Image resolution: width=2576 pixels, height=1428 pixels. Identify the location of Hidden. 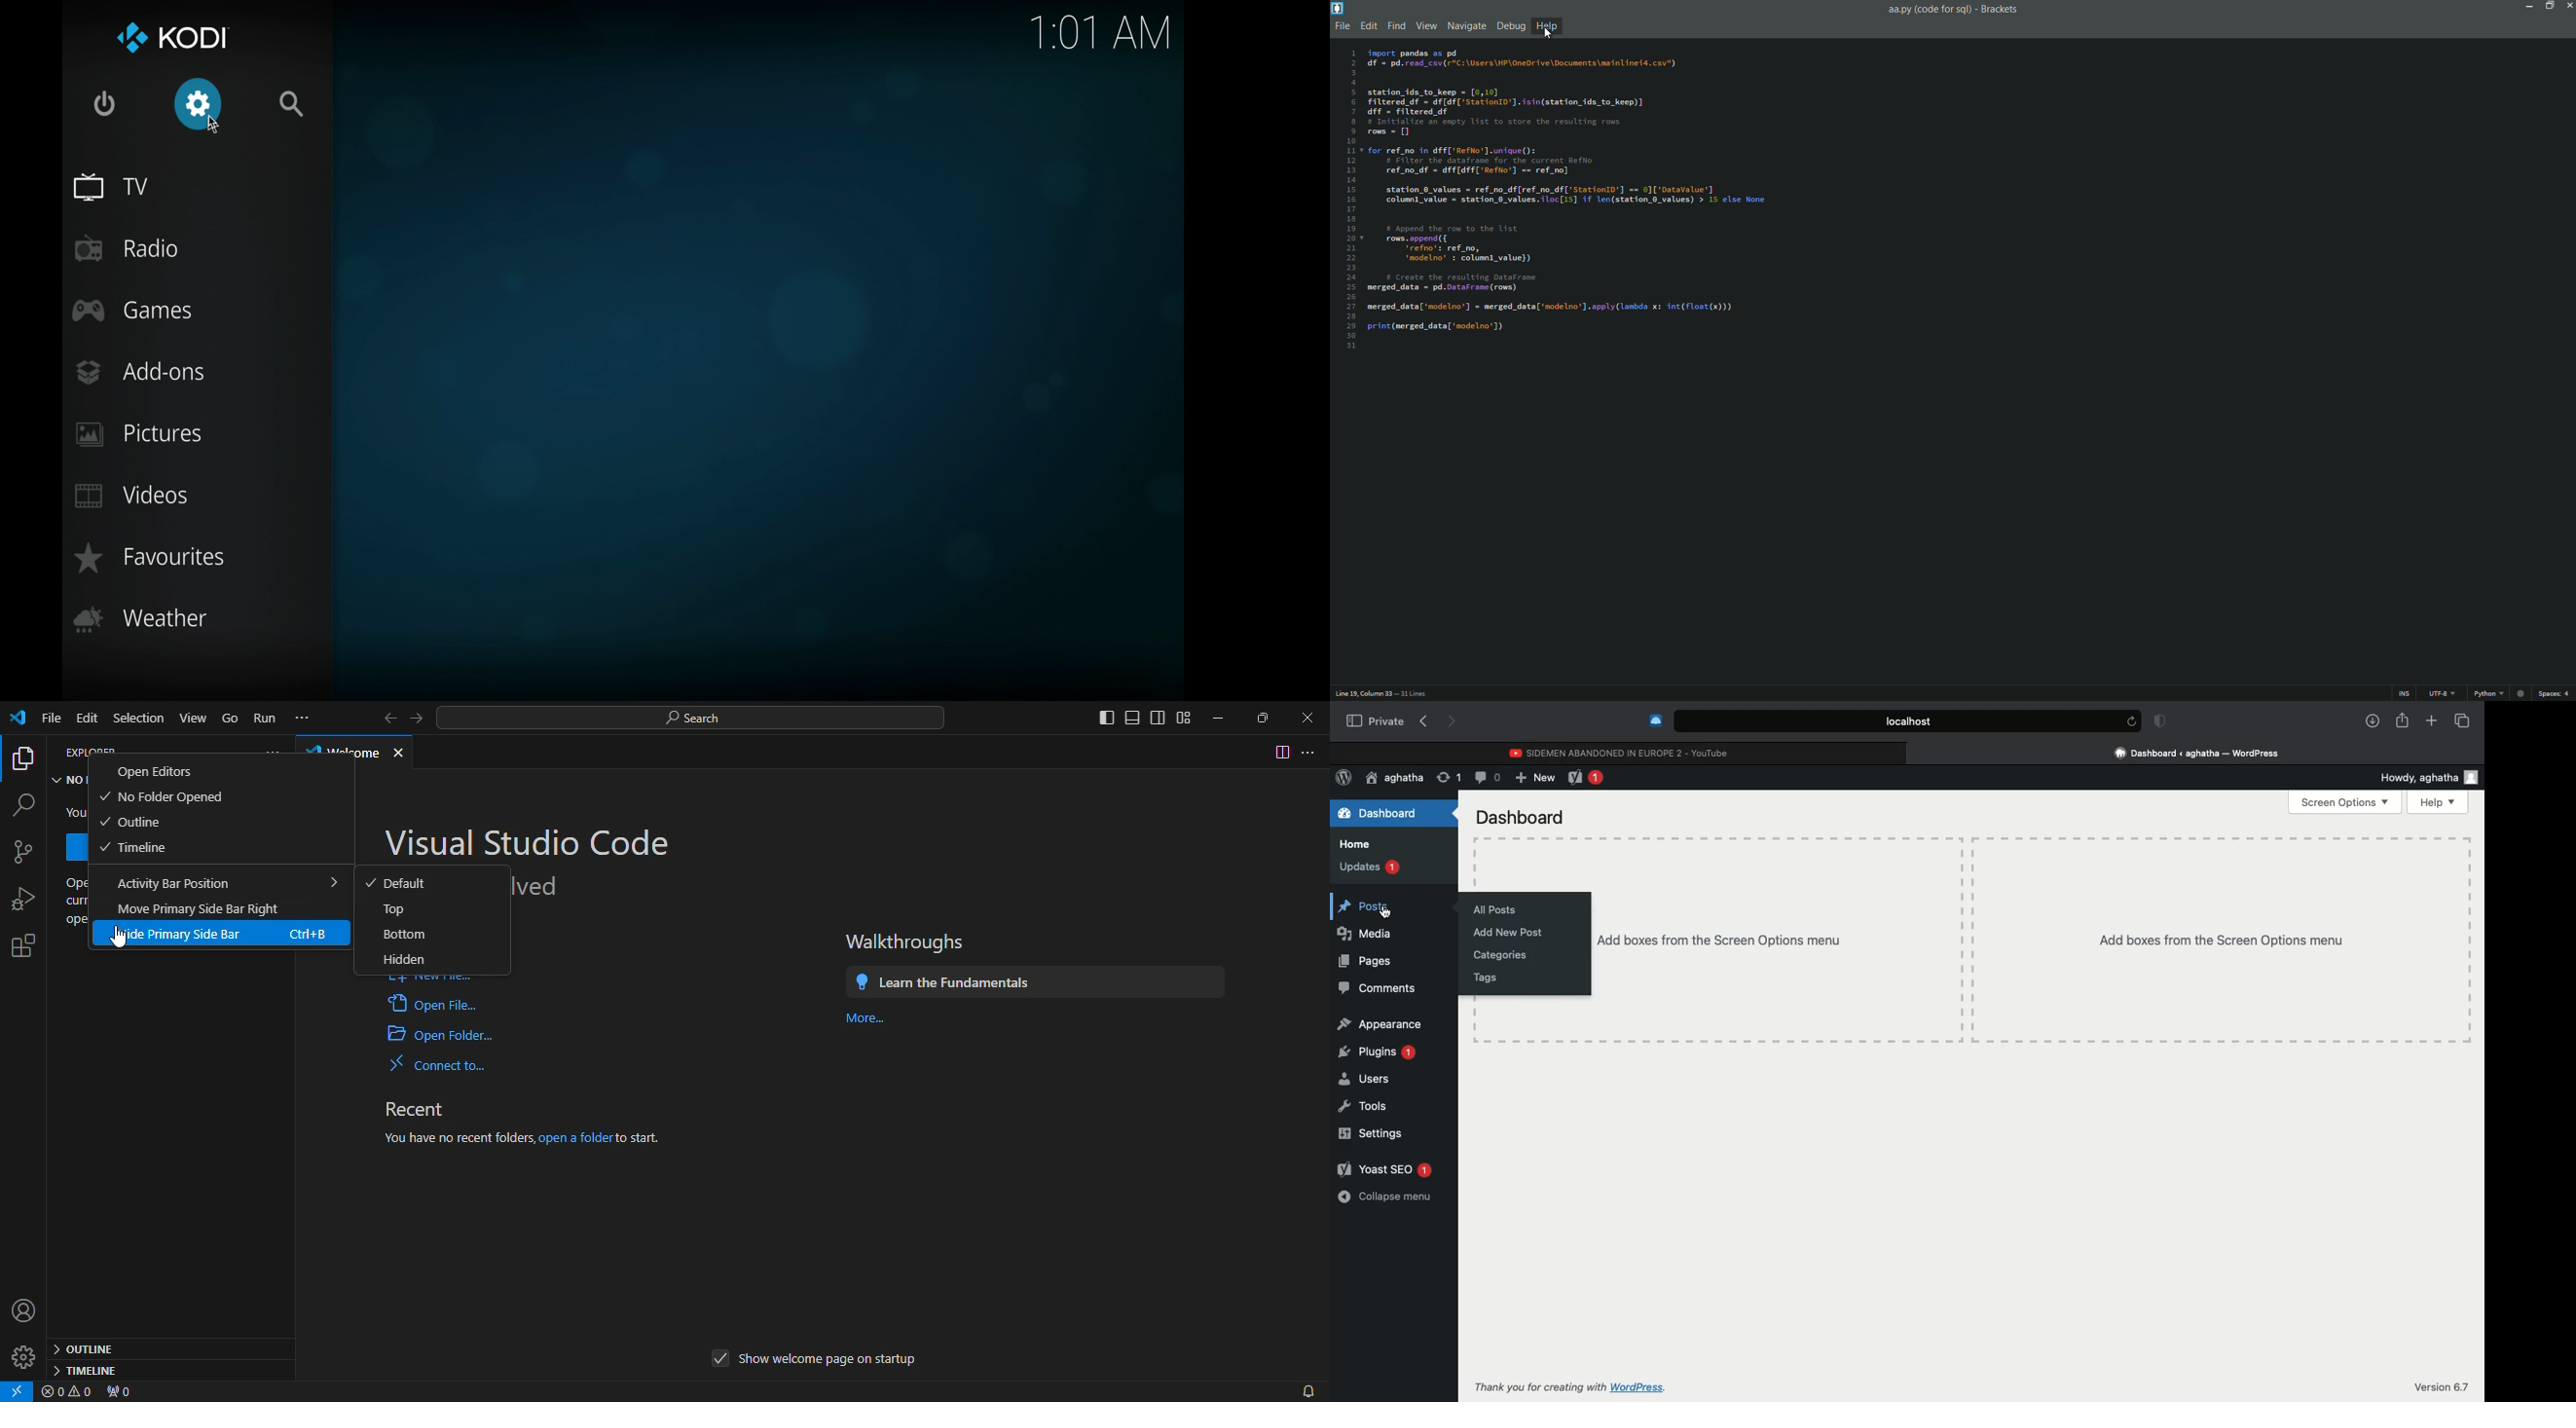
(407, 964).